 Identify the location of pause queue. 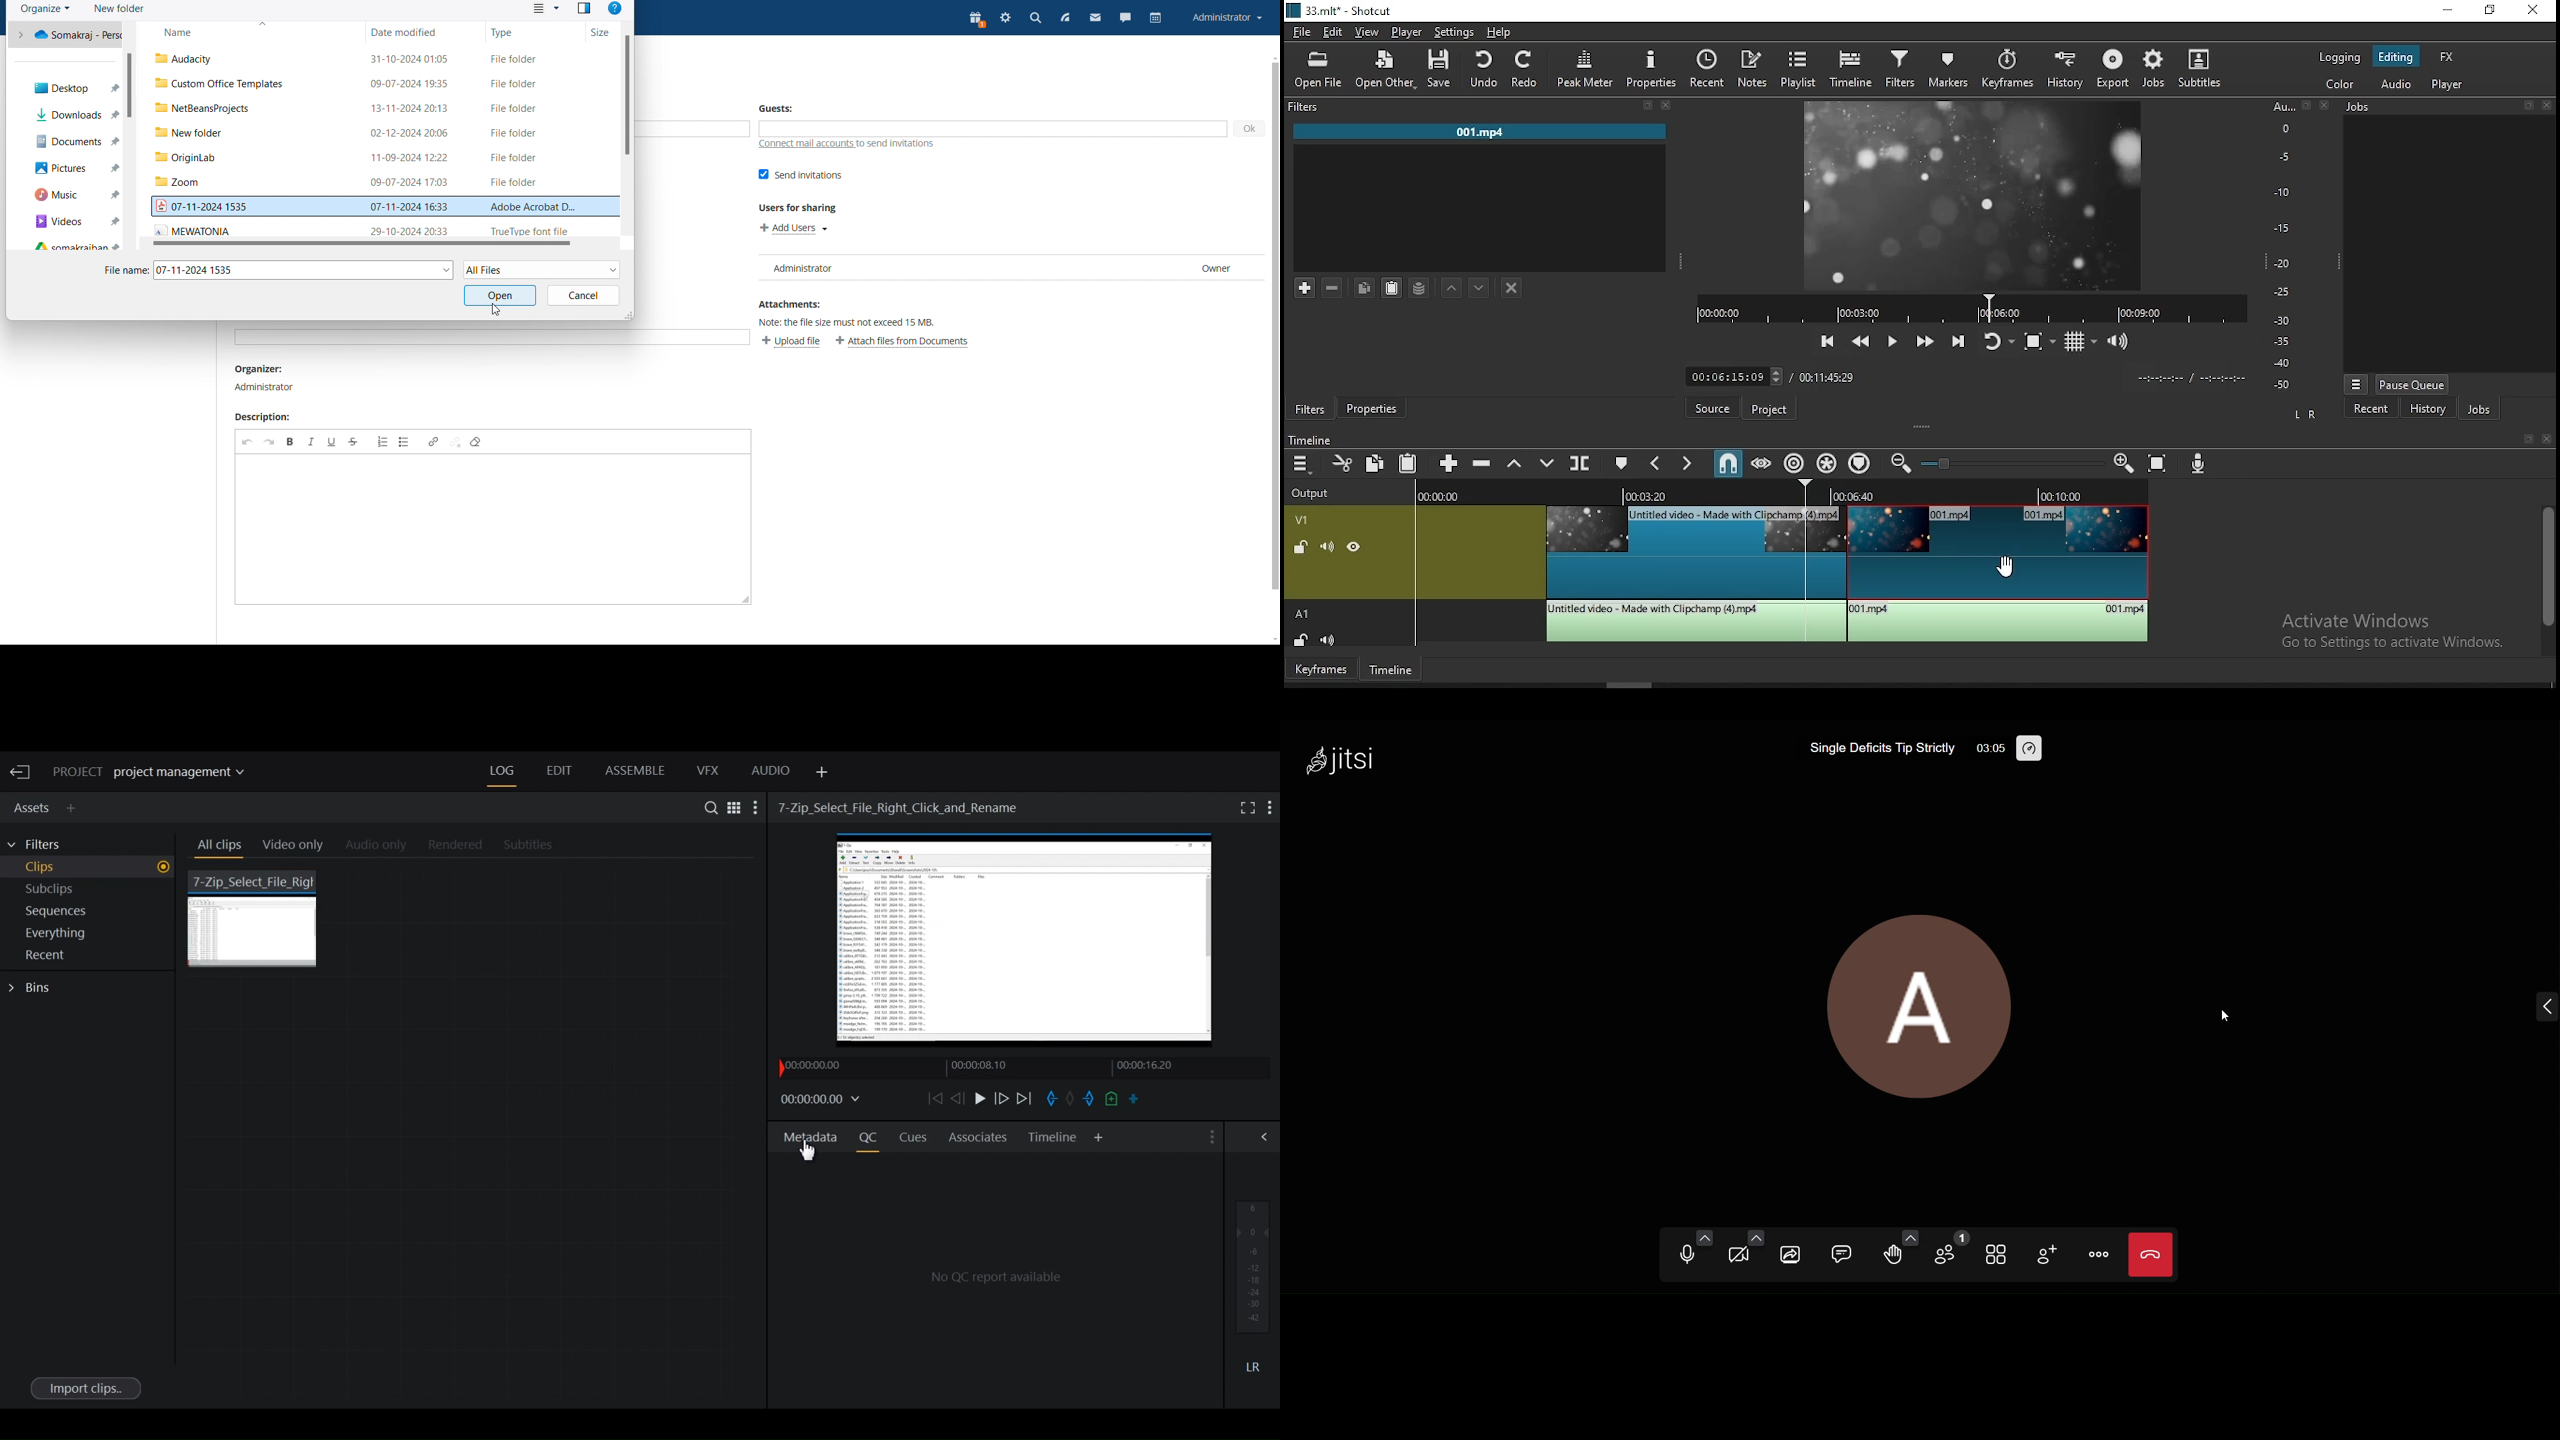
(2413, 385).